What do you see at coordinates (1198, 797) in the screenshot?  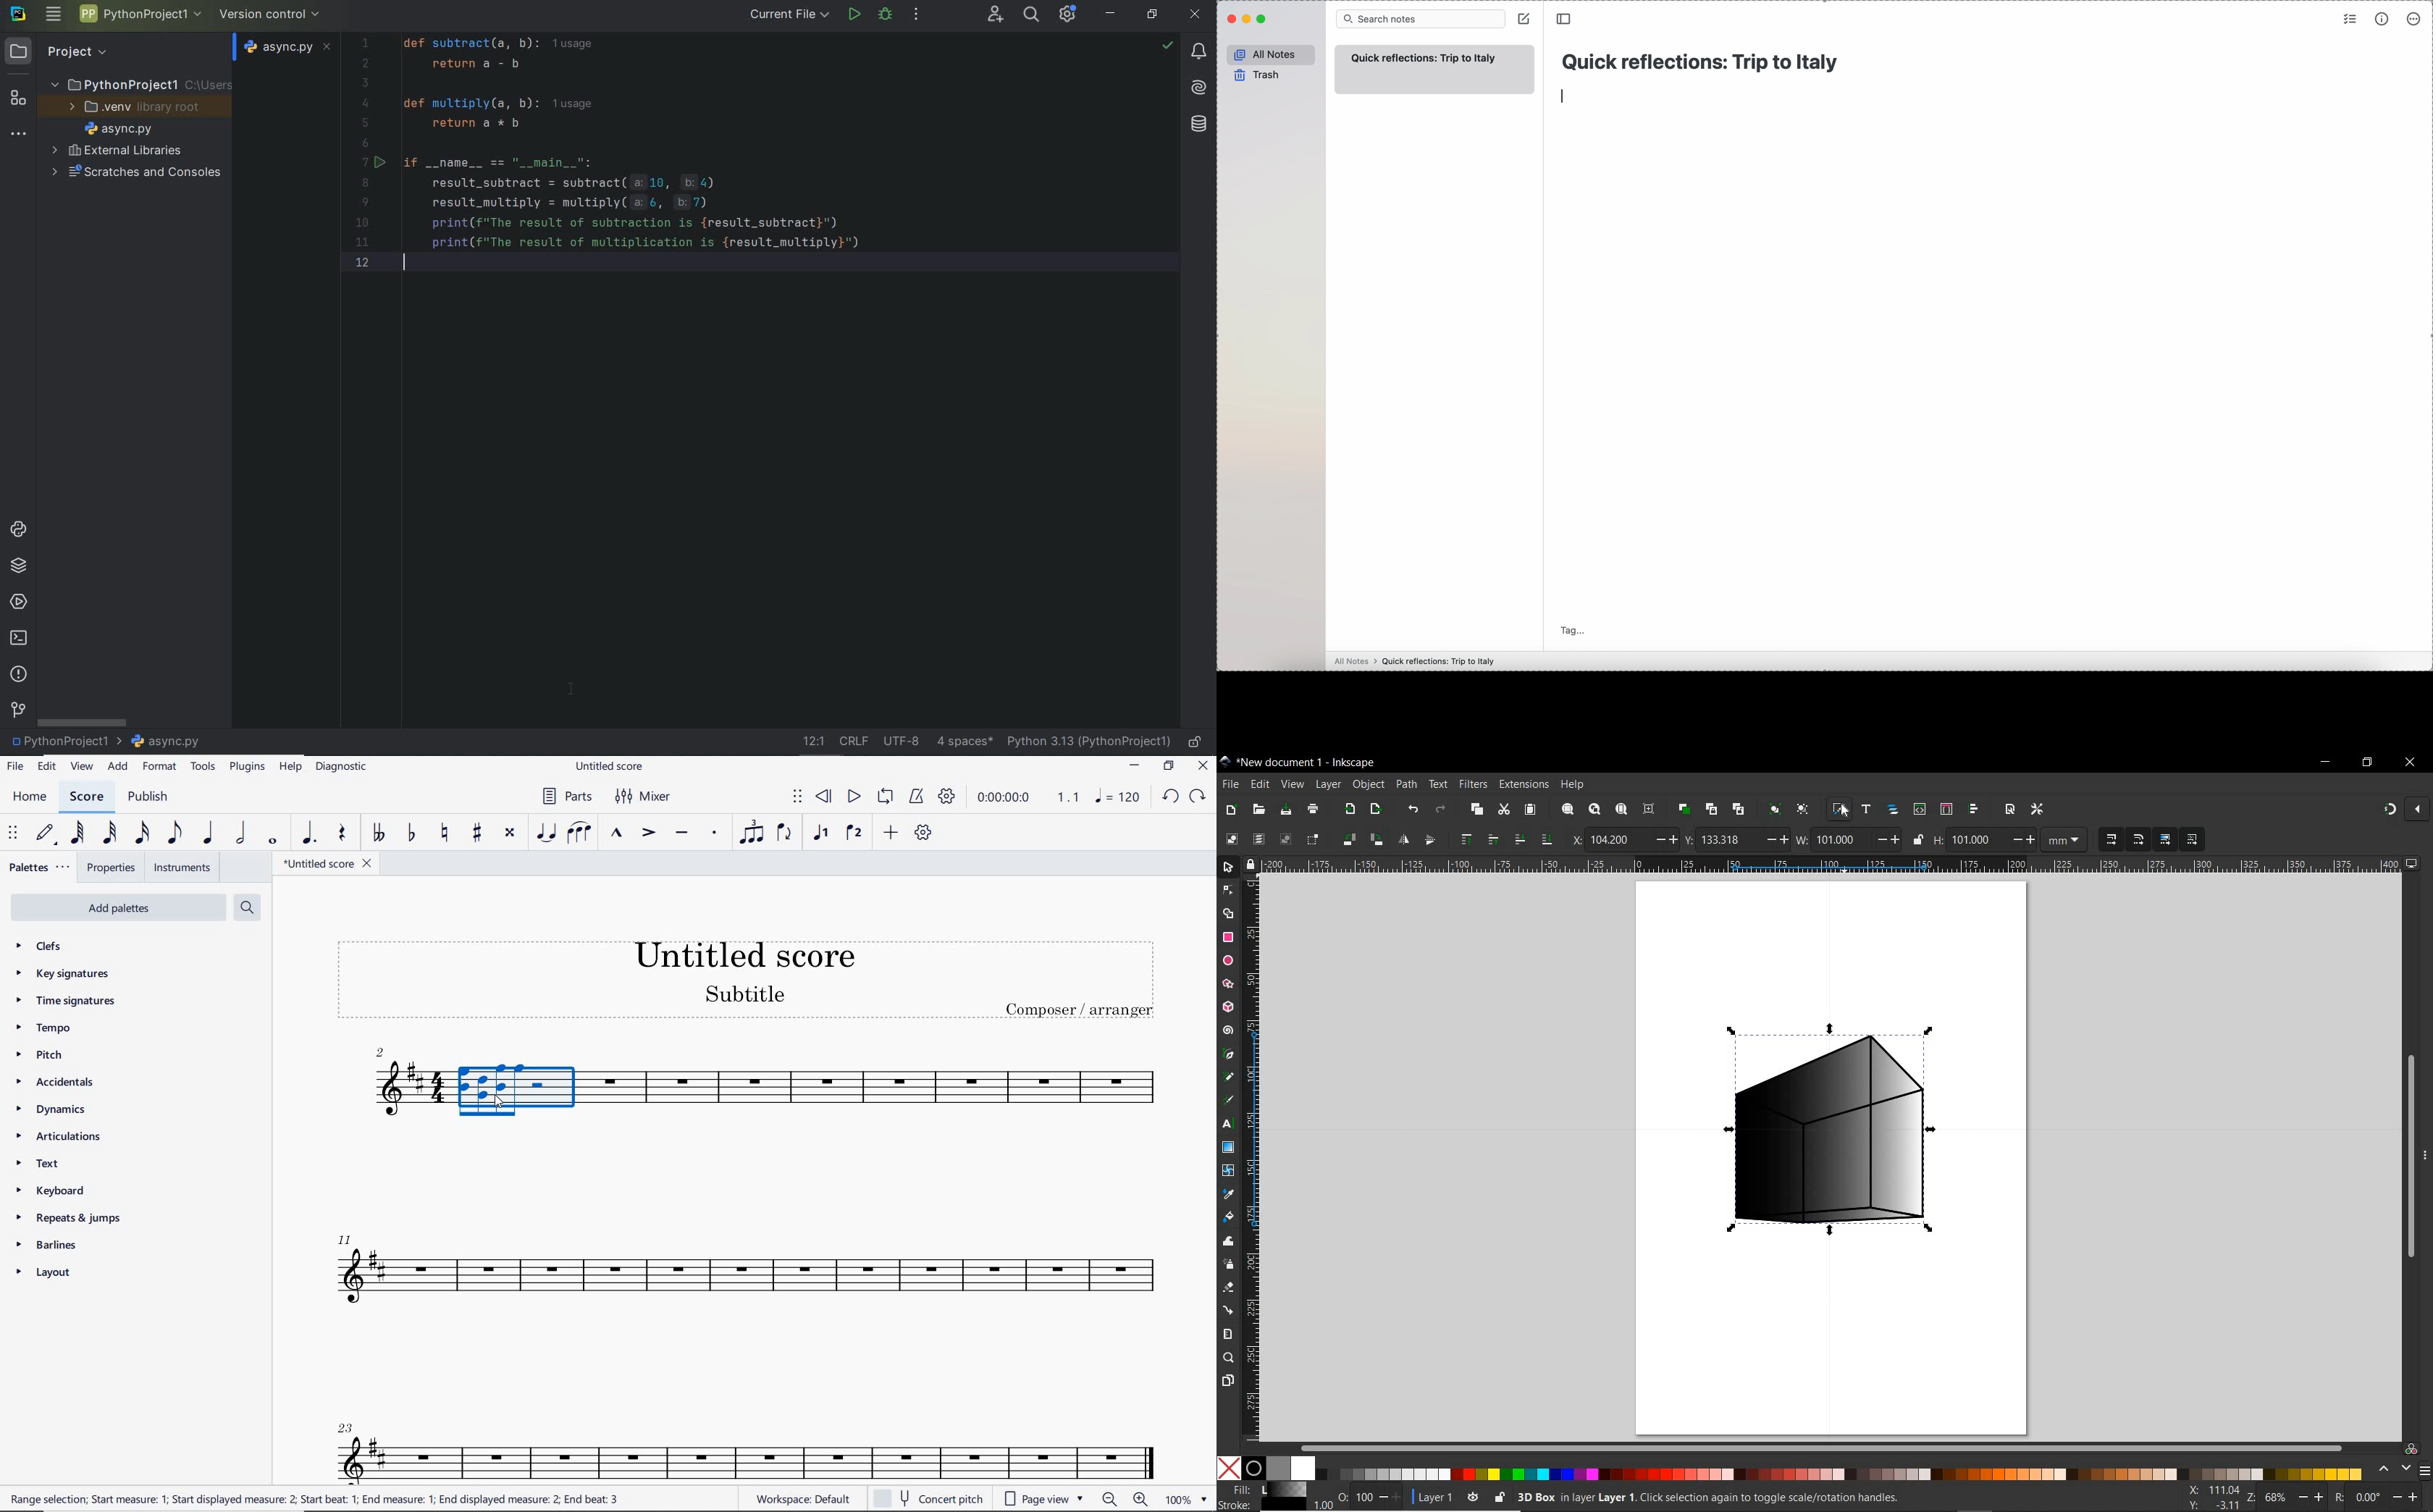 I see `REDO` at bounding box center [1198, 797].